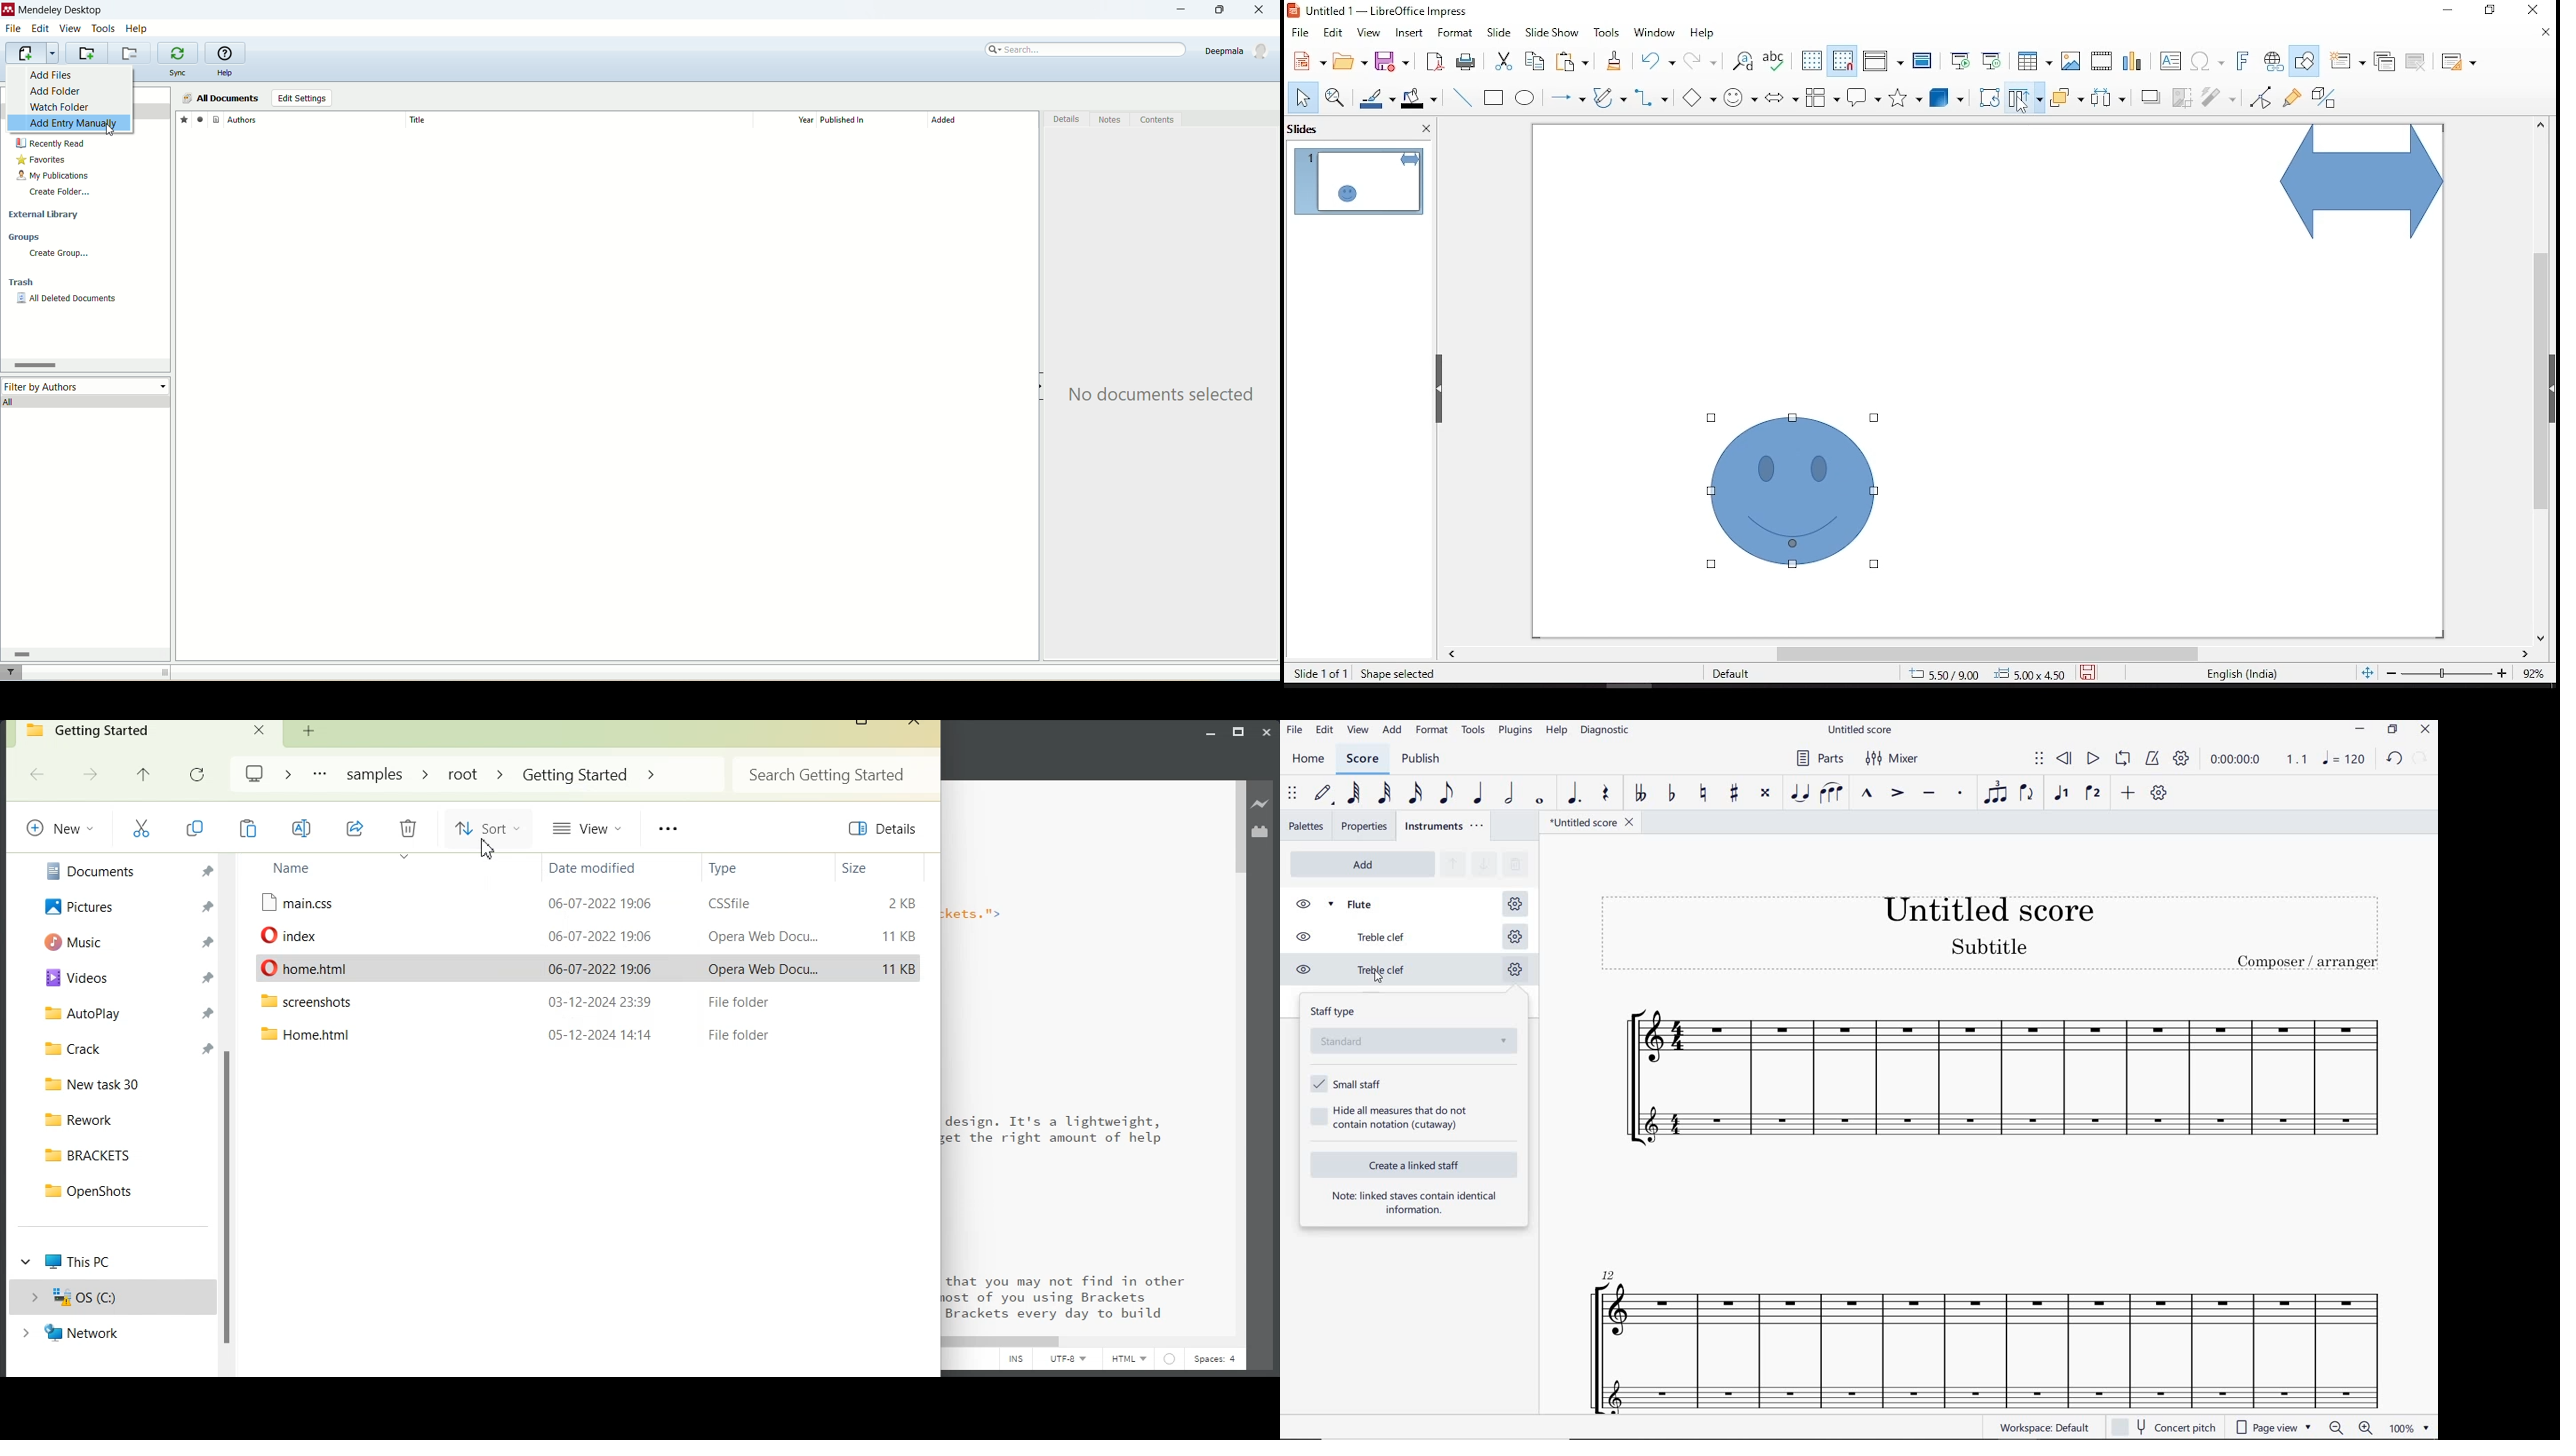 This screenshot has height=1456, width=2576. Describe the element at coordinates (1823, 97) in the screenshot. I see `flowchart` at that location.